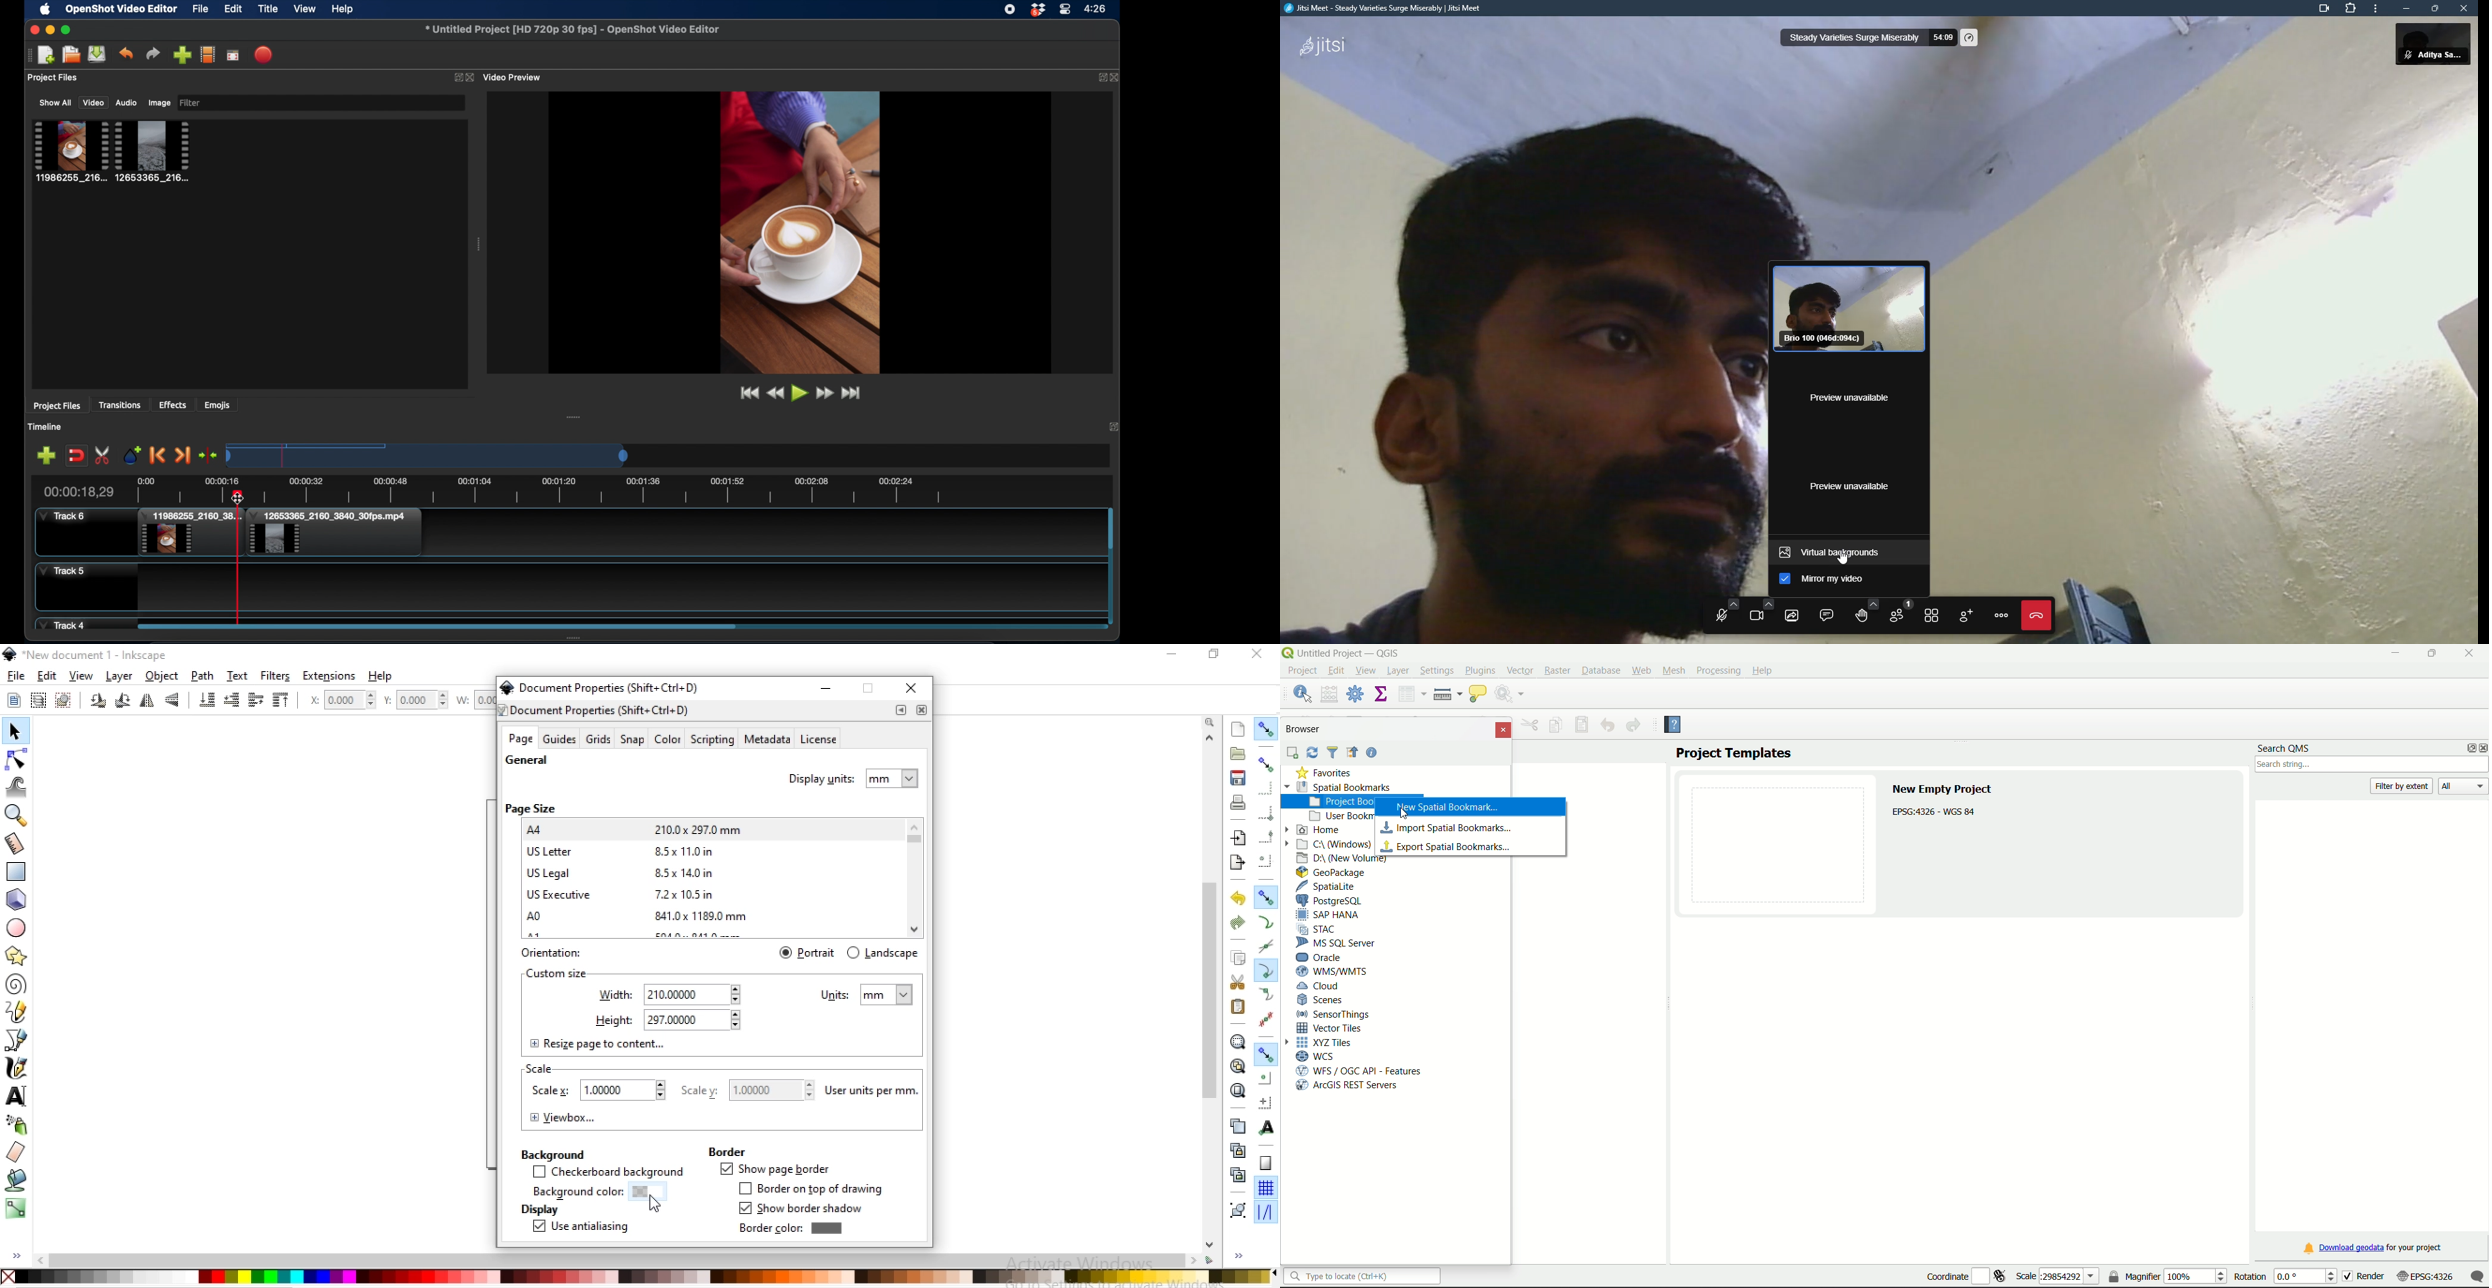  What do you see at coordinates (1265, 1078) in the screenshot?
I see `snap centers of objects` at bounding box center [1265, 1078].